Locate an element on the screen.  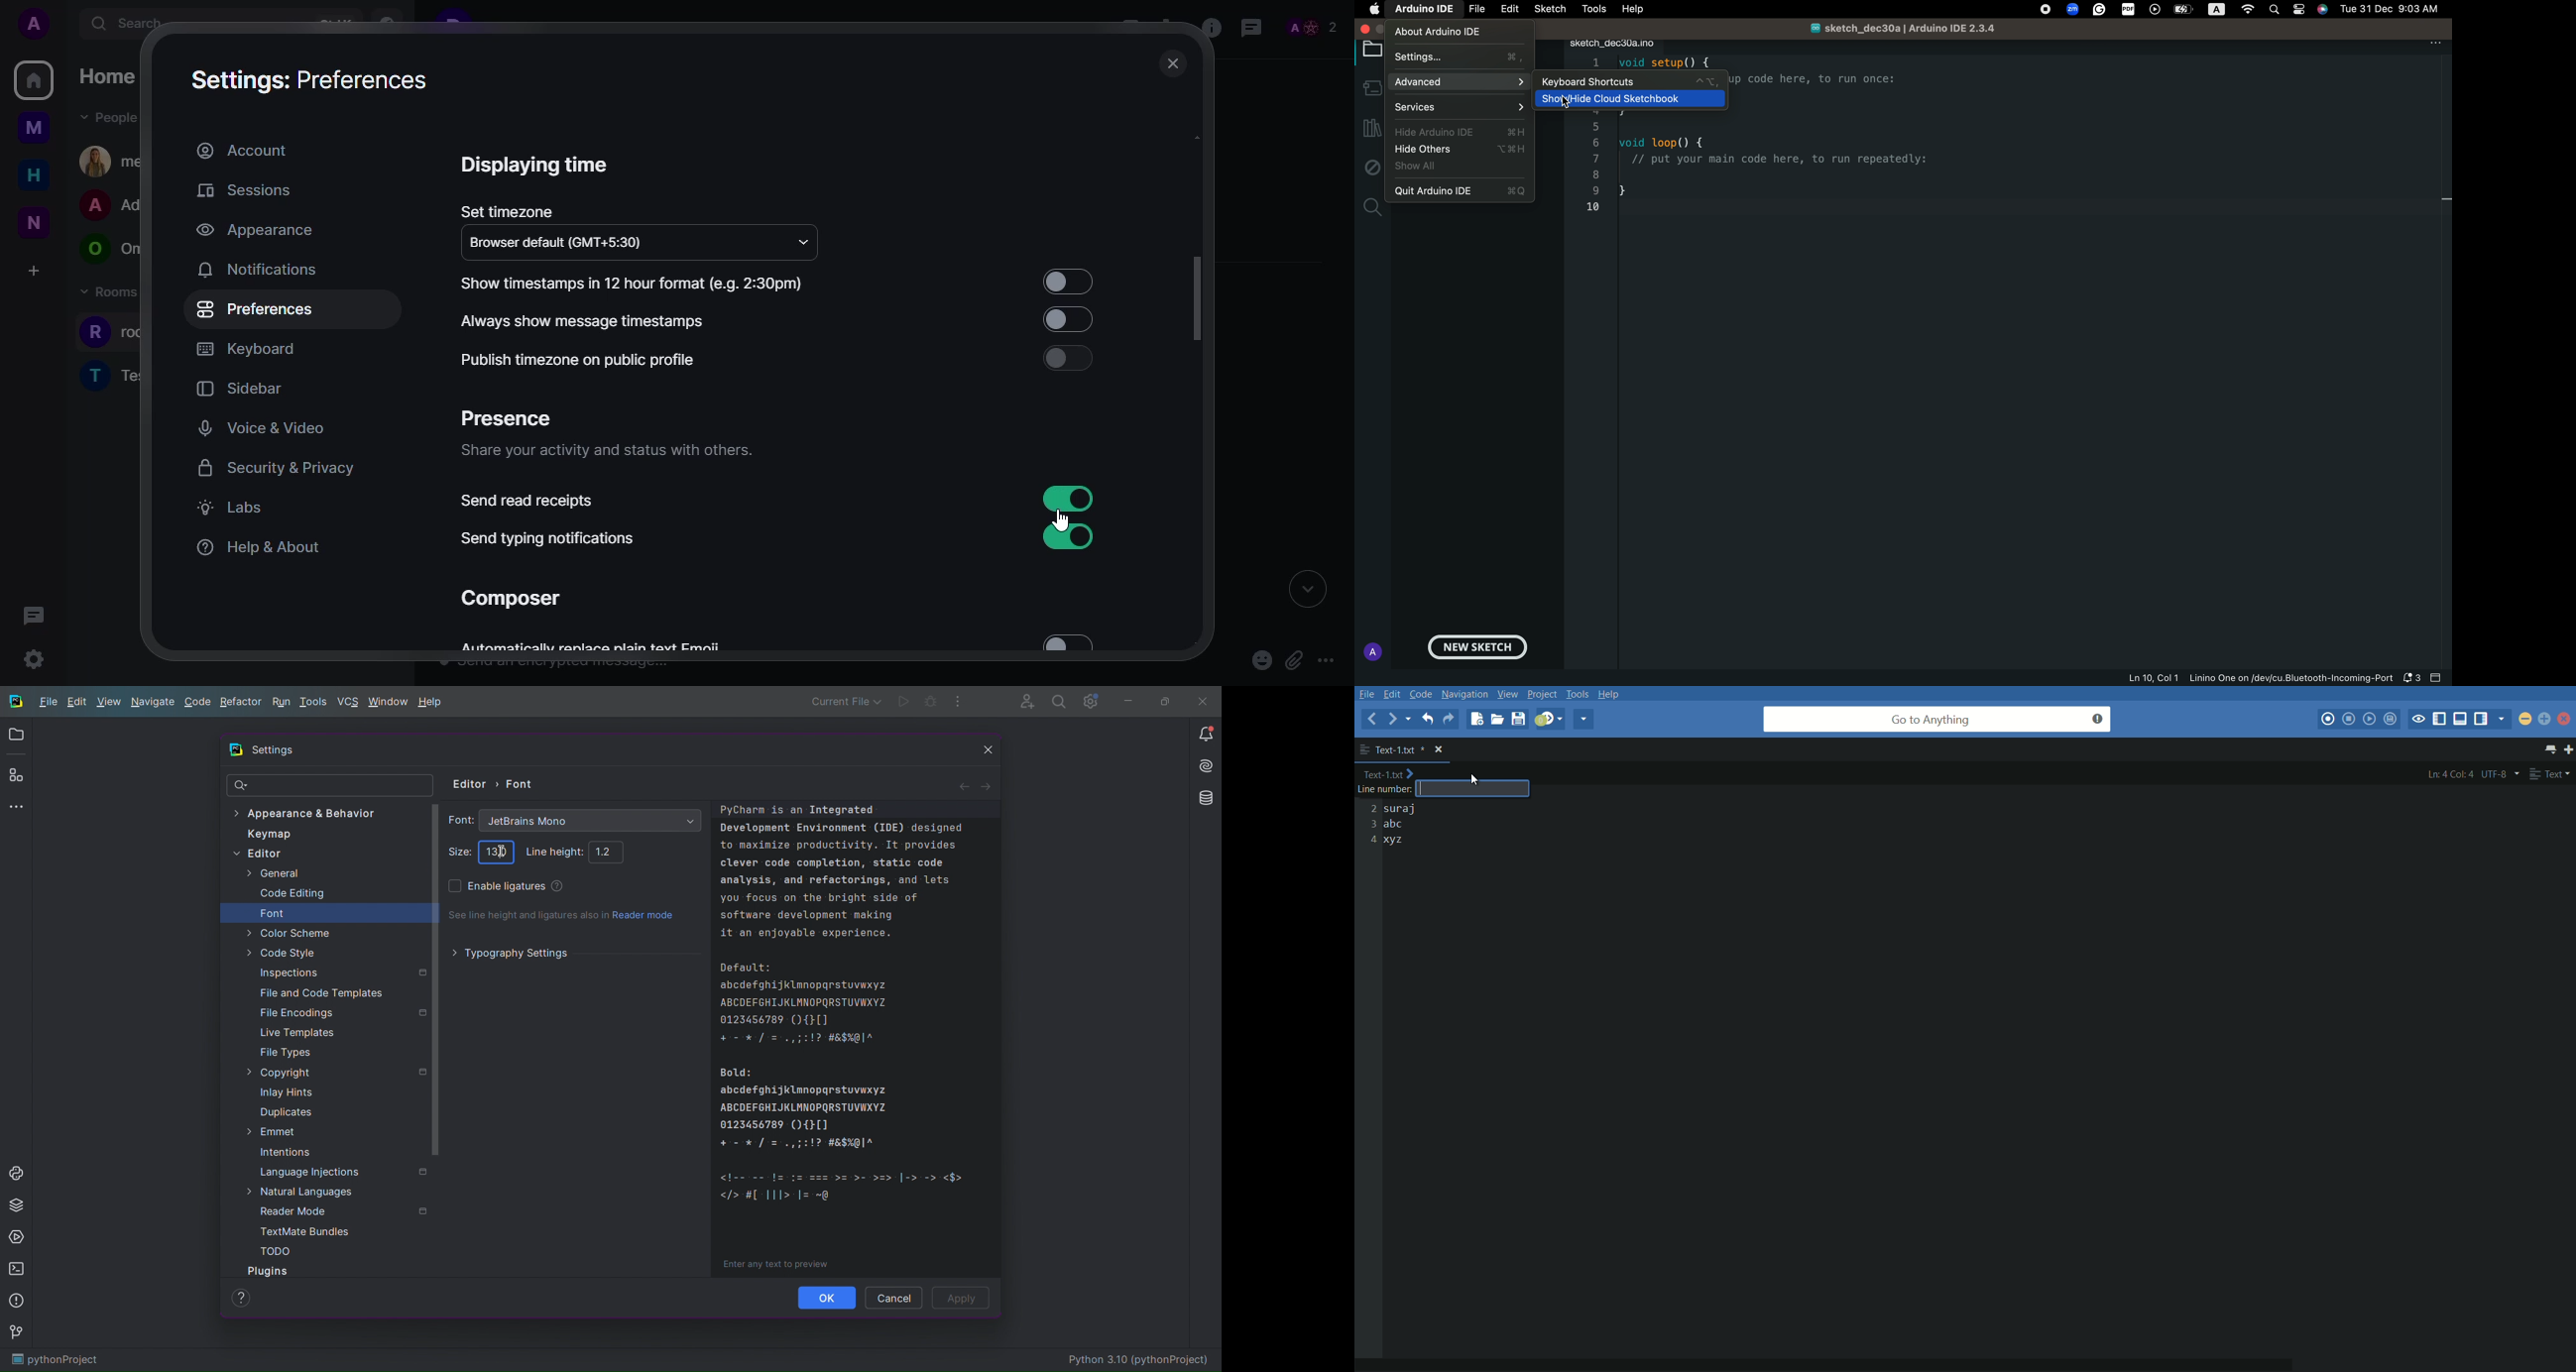
Logo is located at coordinates (236, 750).